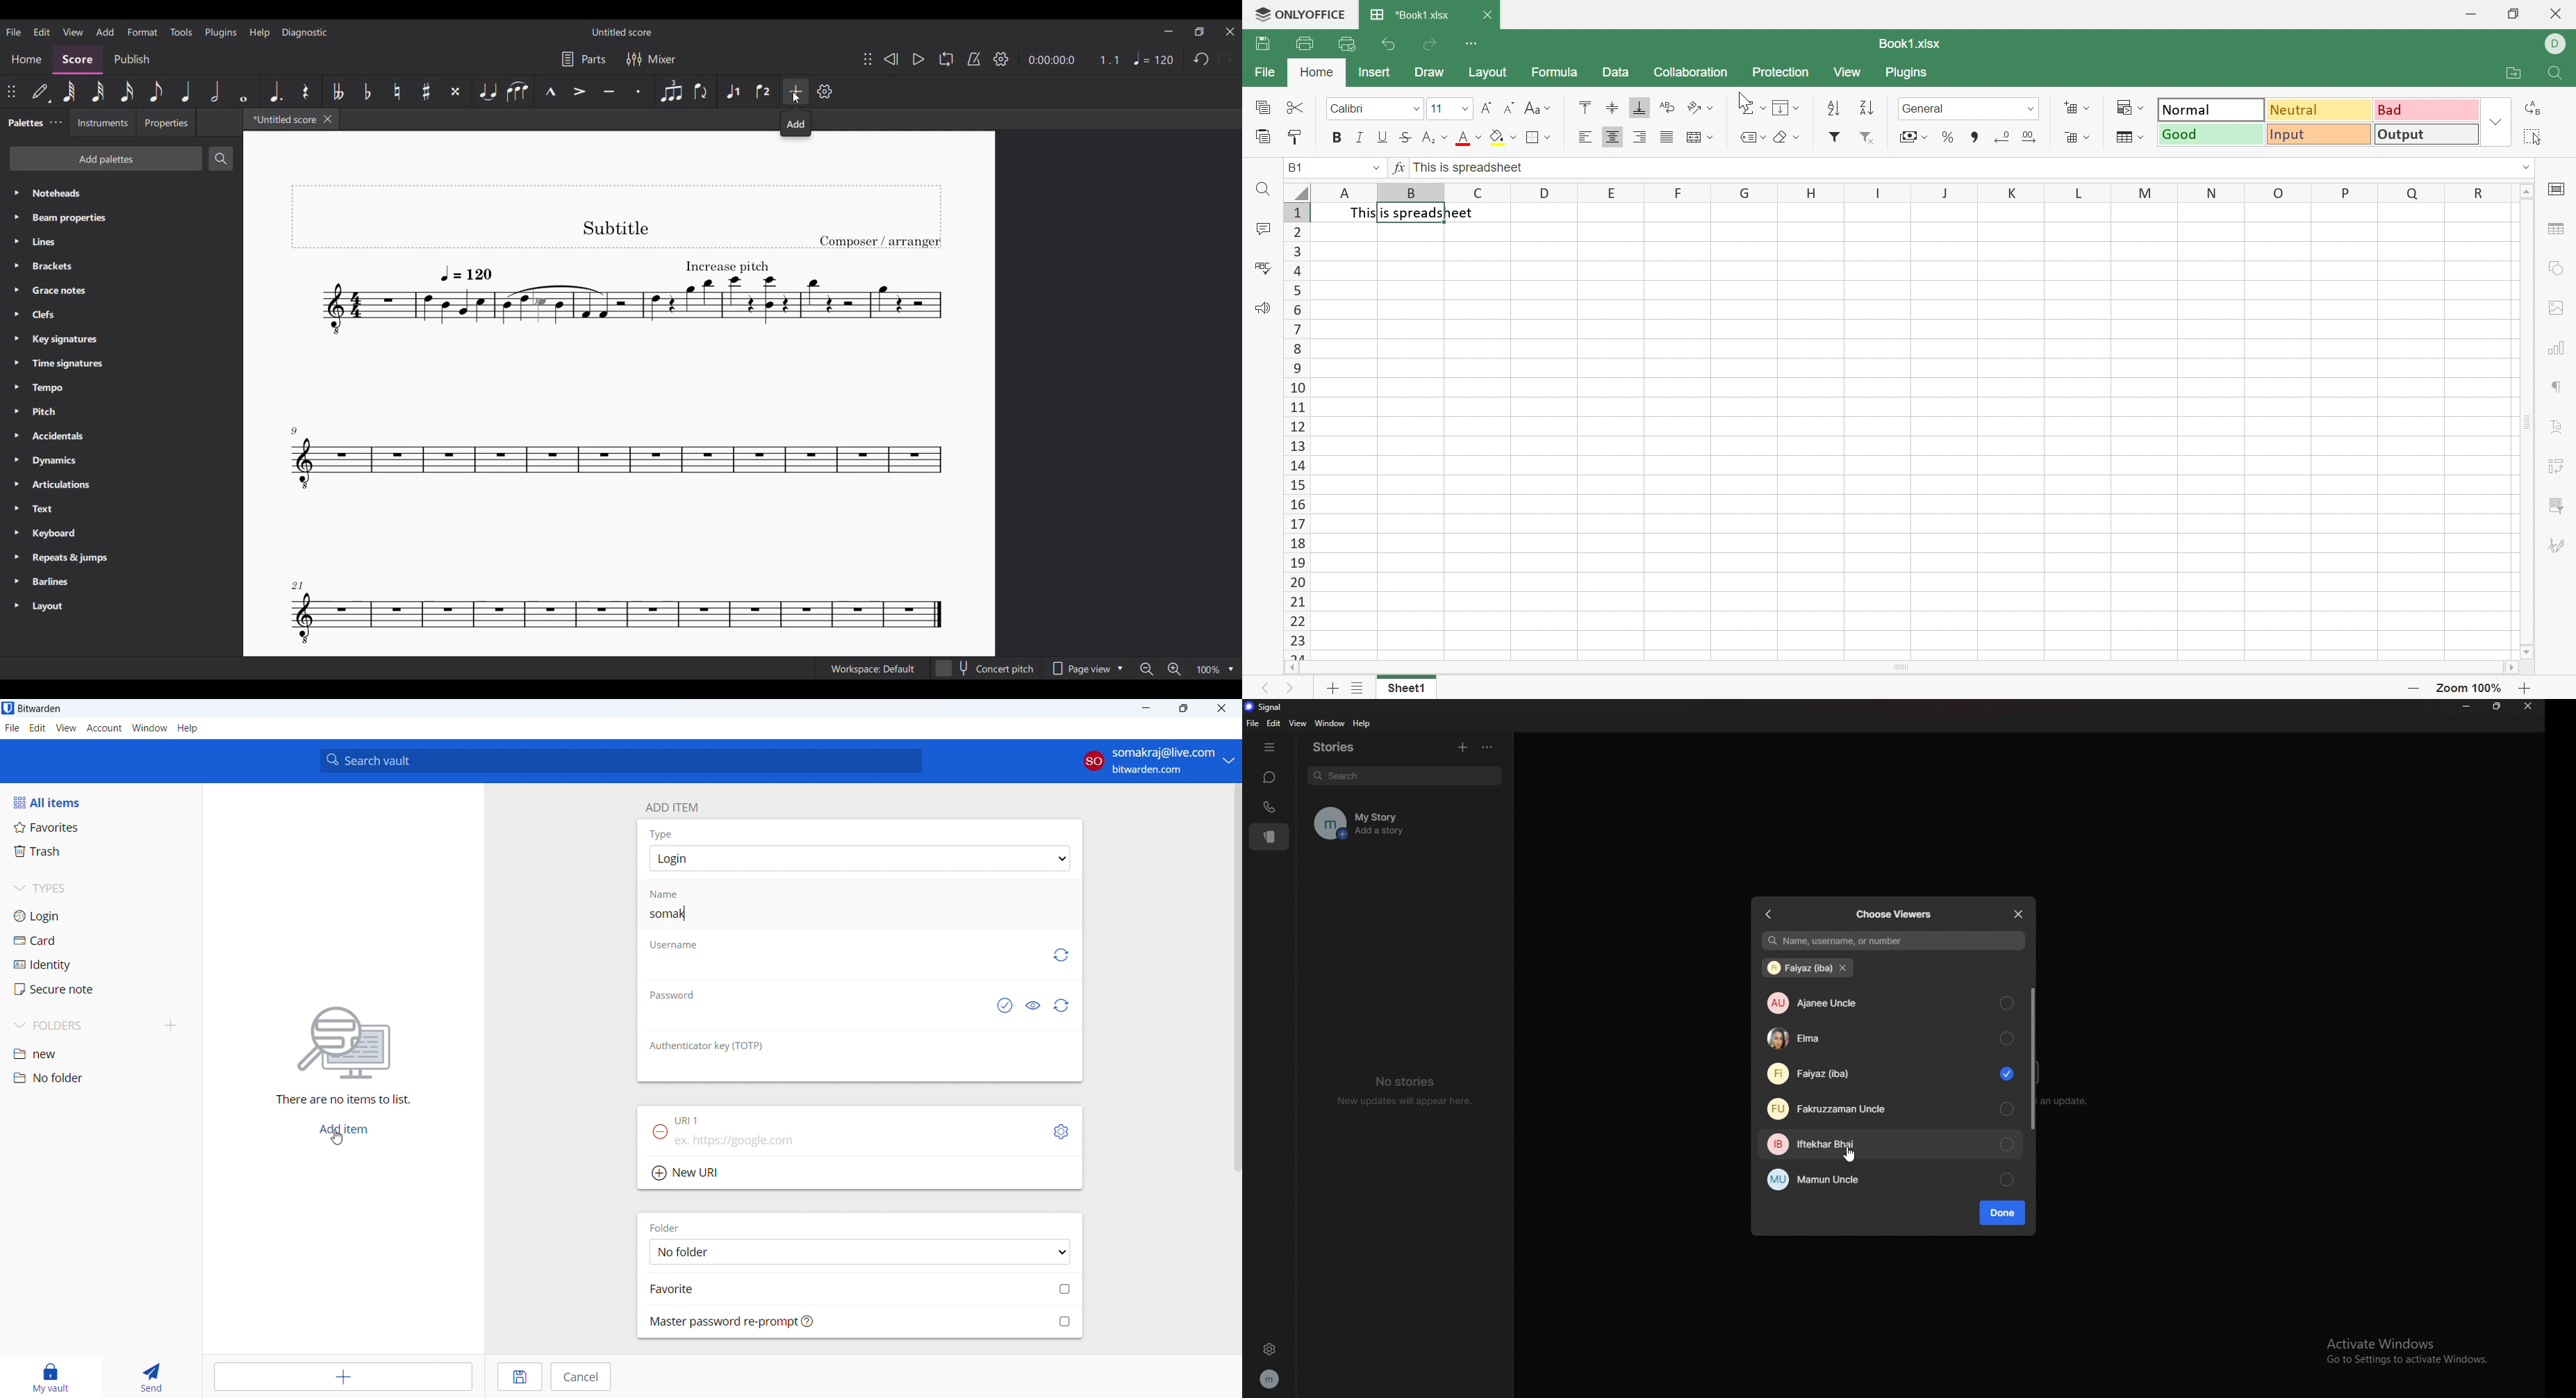 This screenshot has width=2576, height=1400. What do you see at coordinates (1295, 169) in the screenshot?
I see `B1` at bounding box center [1295, 169].